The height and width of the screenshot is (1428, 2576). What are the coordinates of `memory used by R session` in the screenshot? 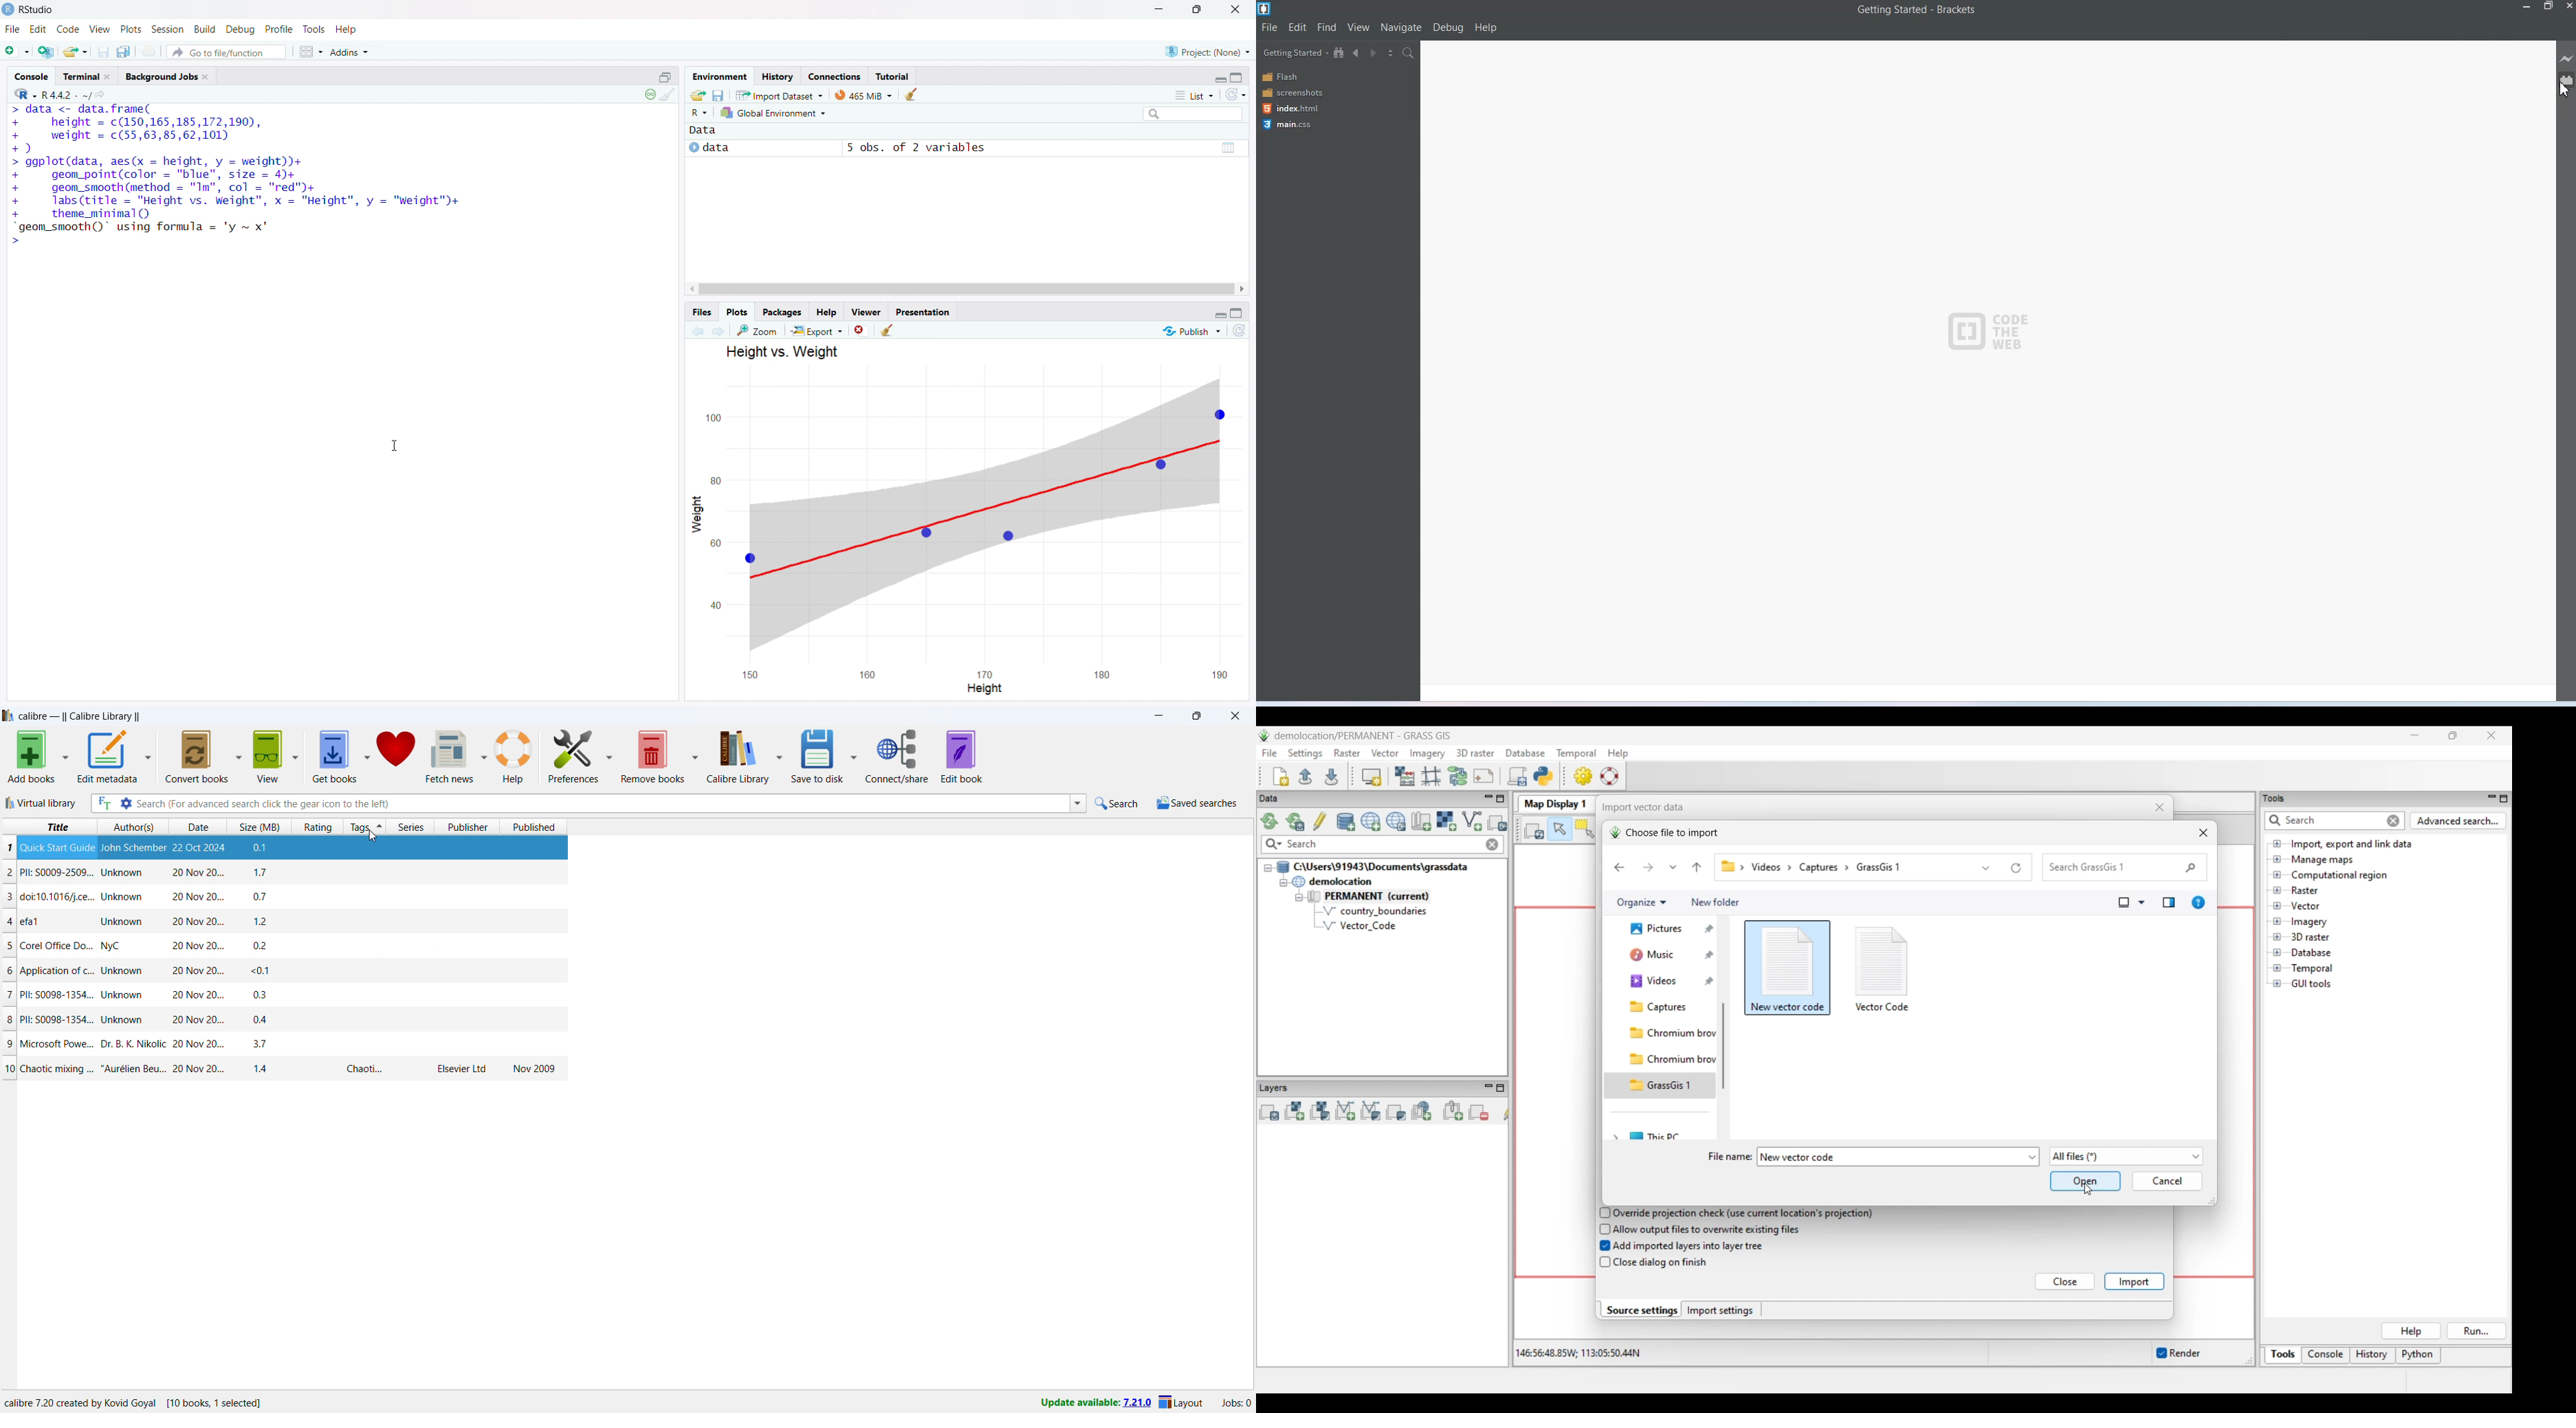 It's located at (864, 94).